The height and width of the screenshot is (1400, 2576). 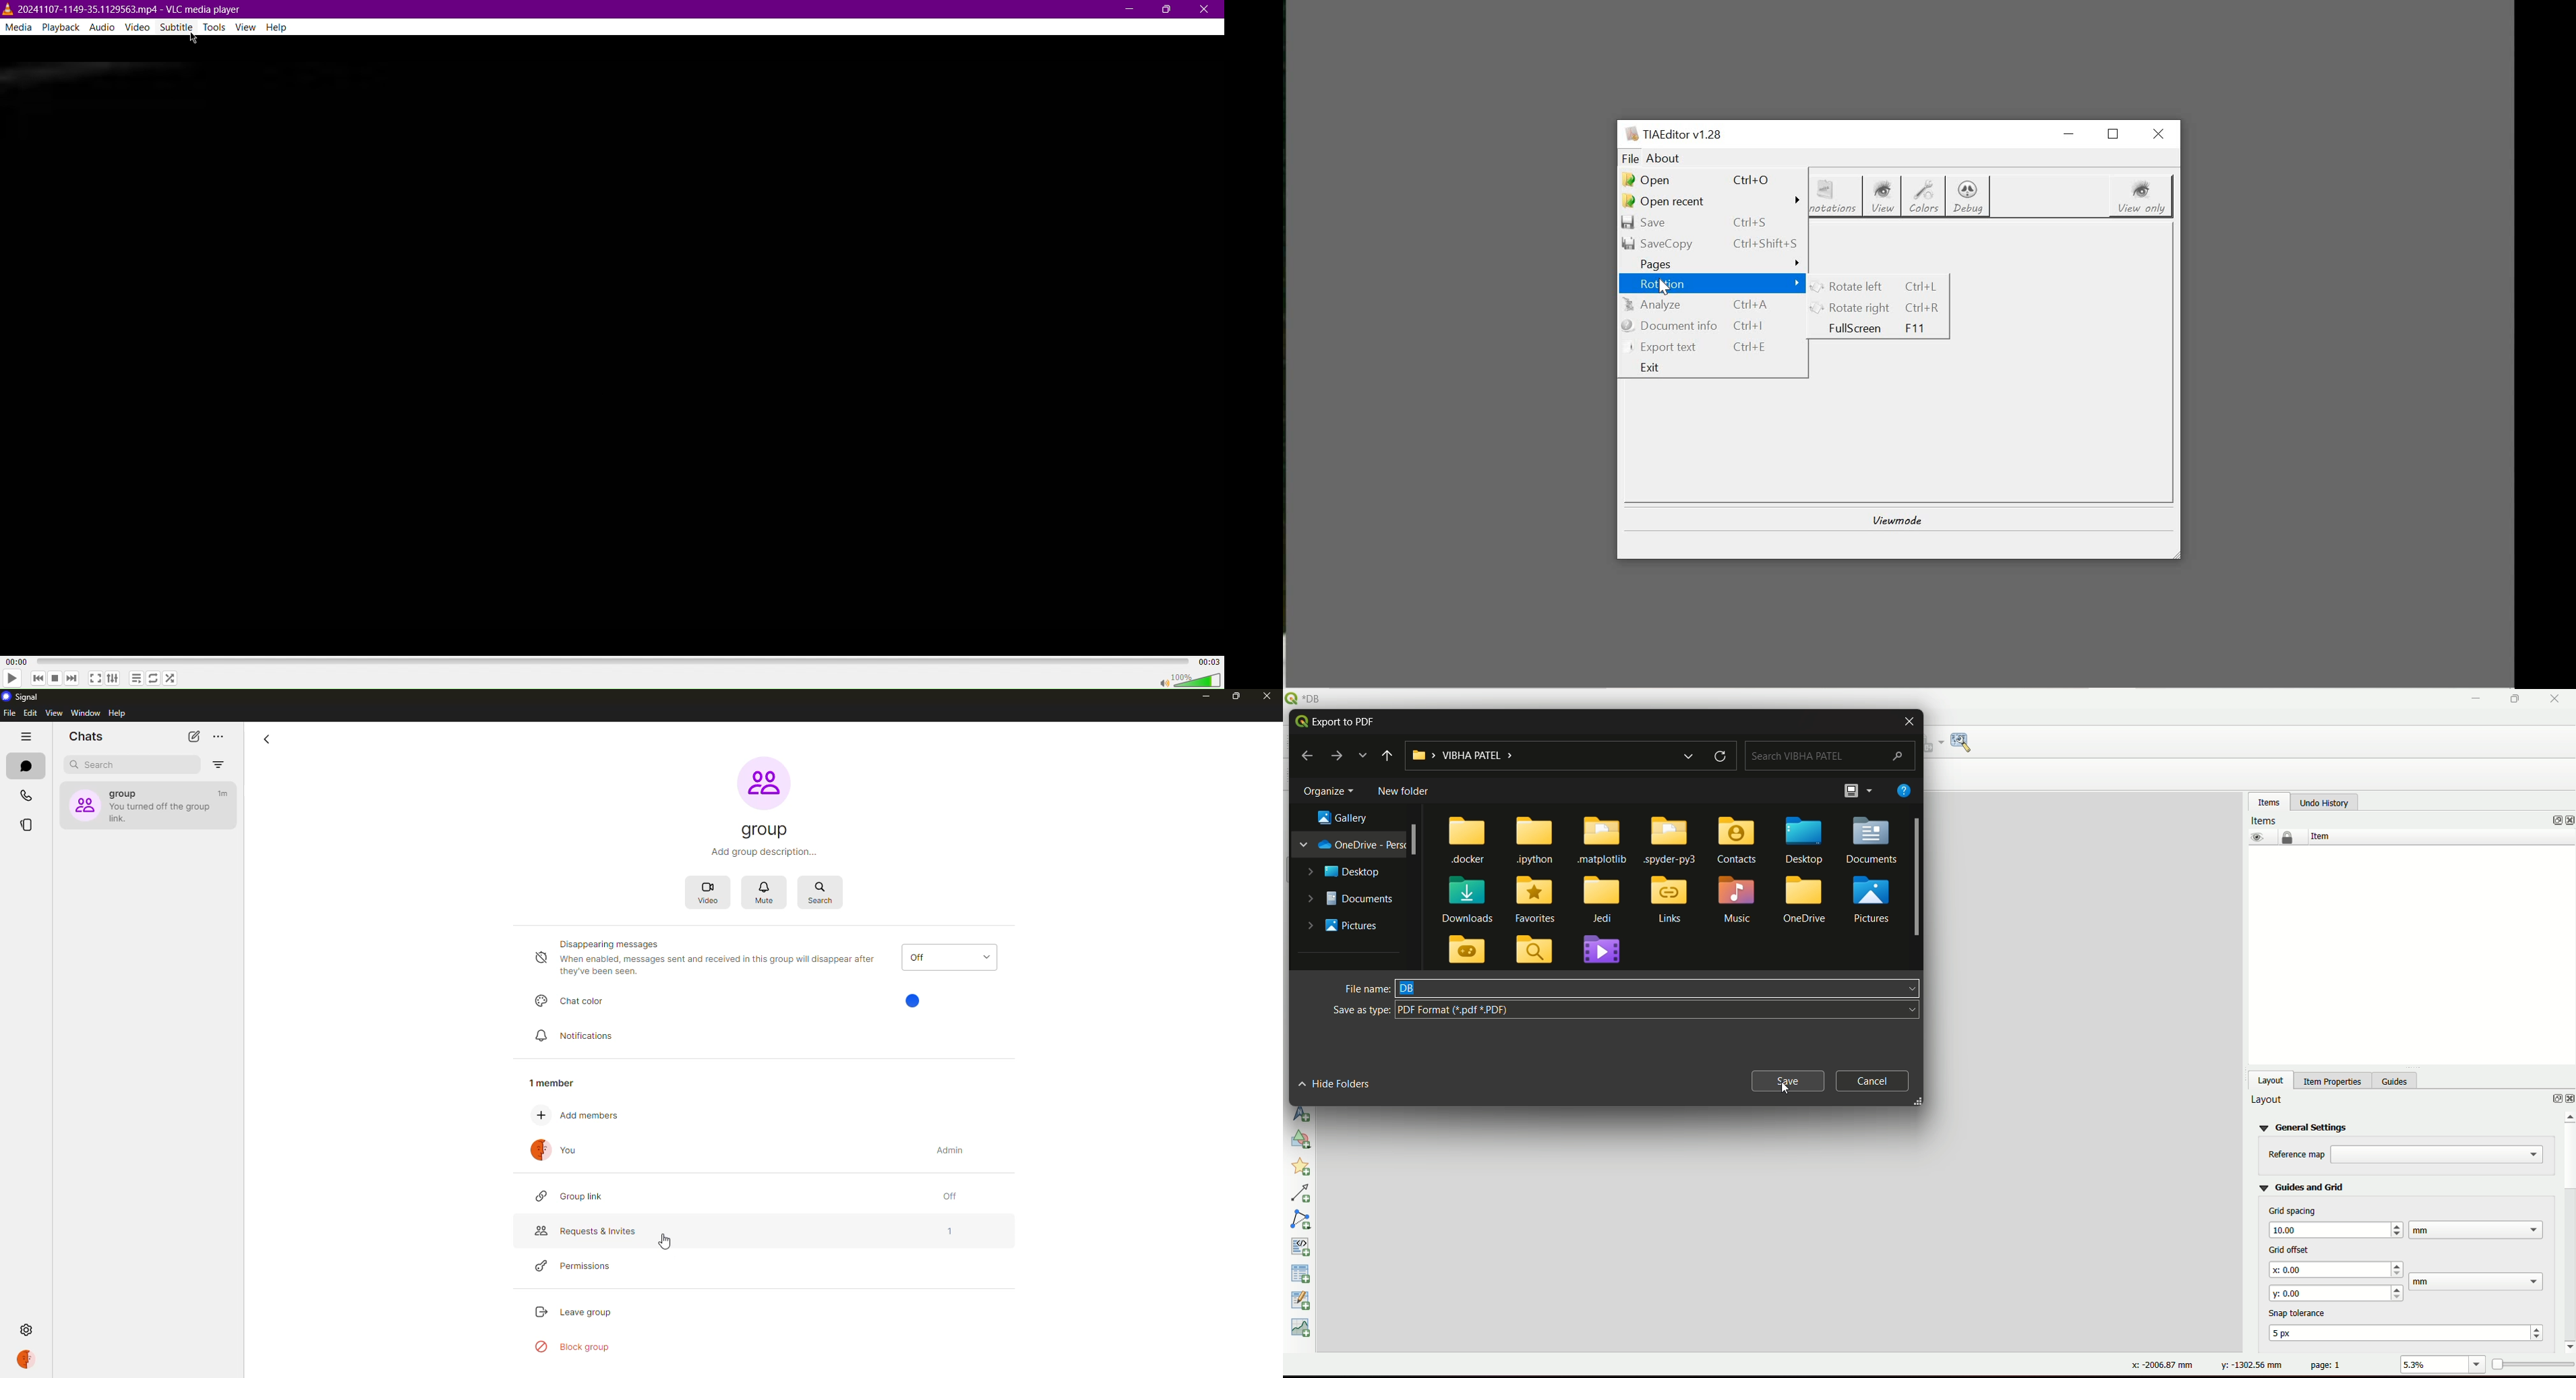 What do you see at coordinates (1302, 1274) in the screenshot?
I see `add fixed table` at bounding box center [1302, 1274].